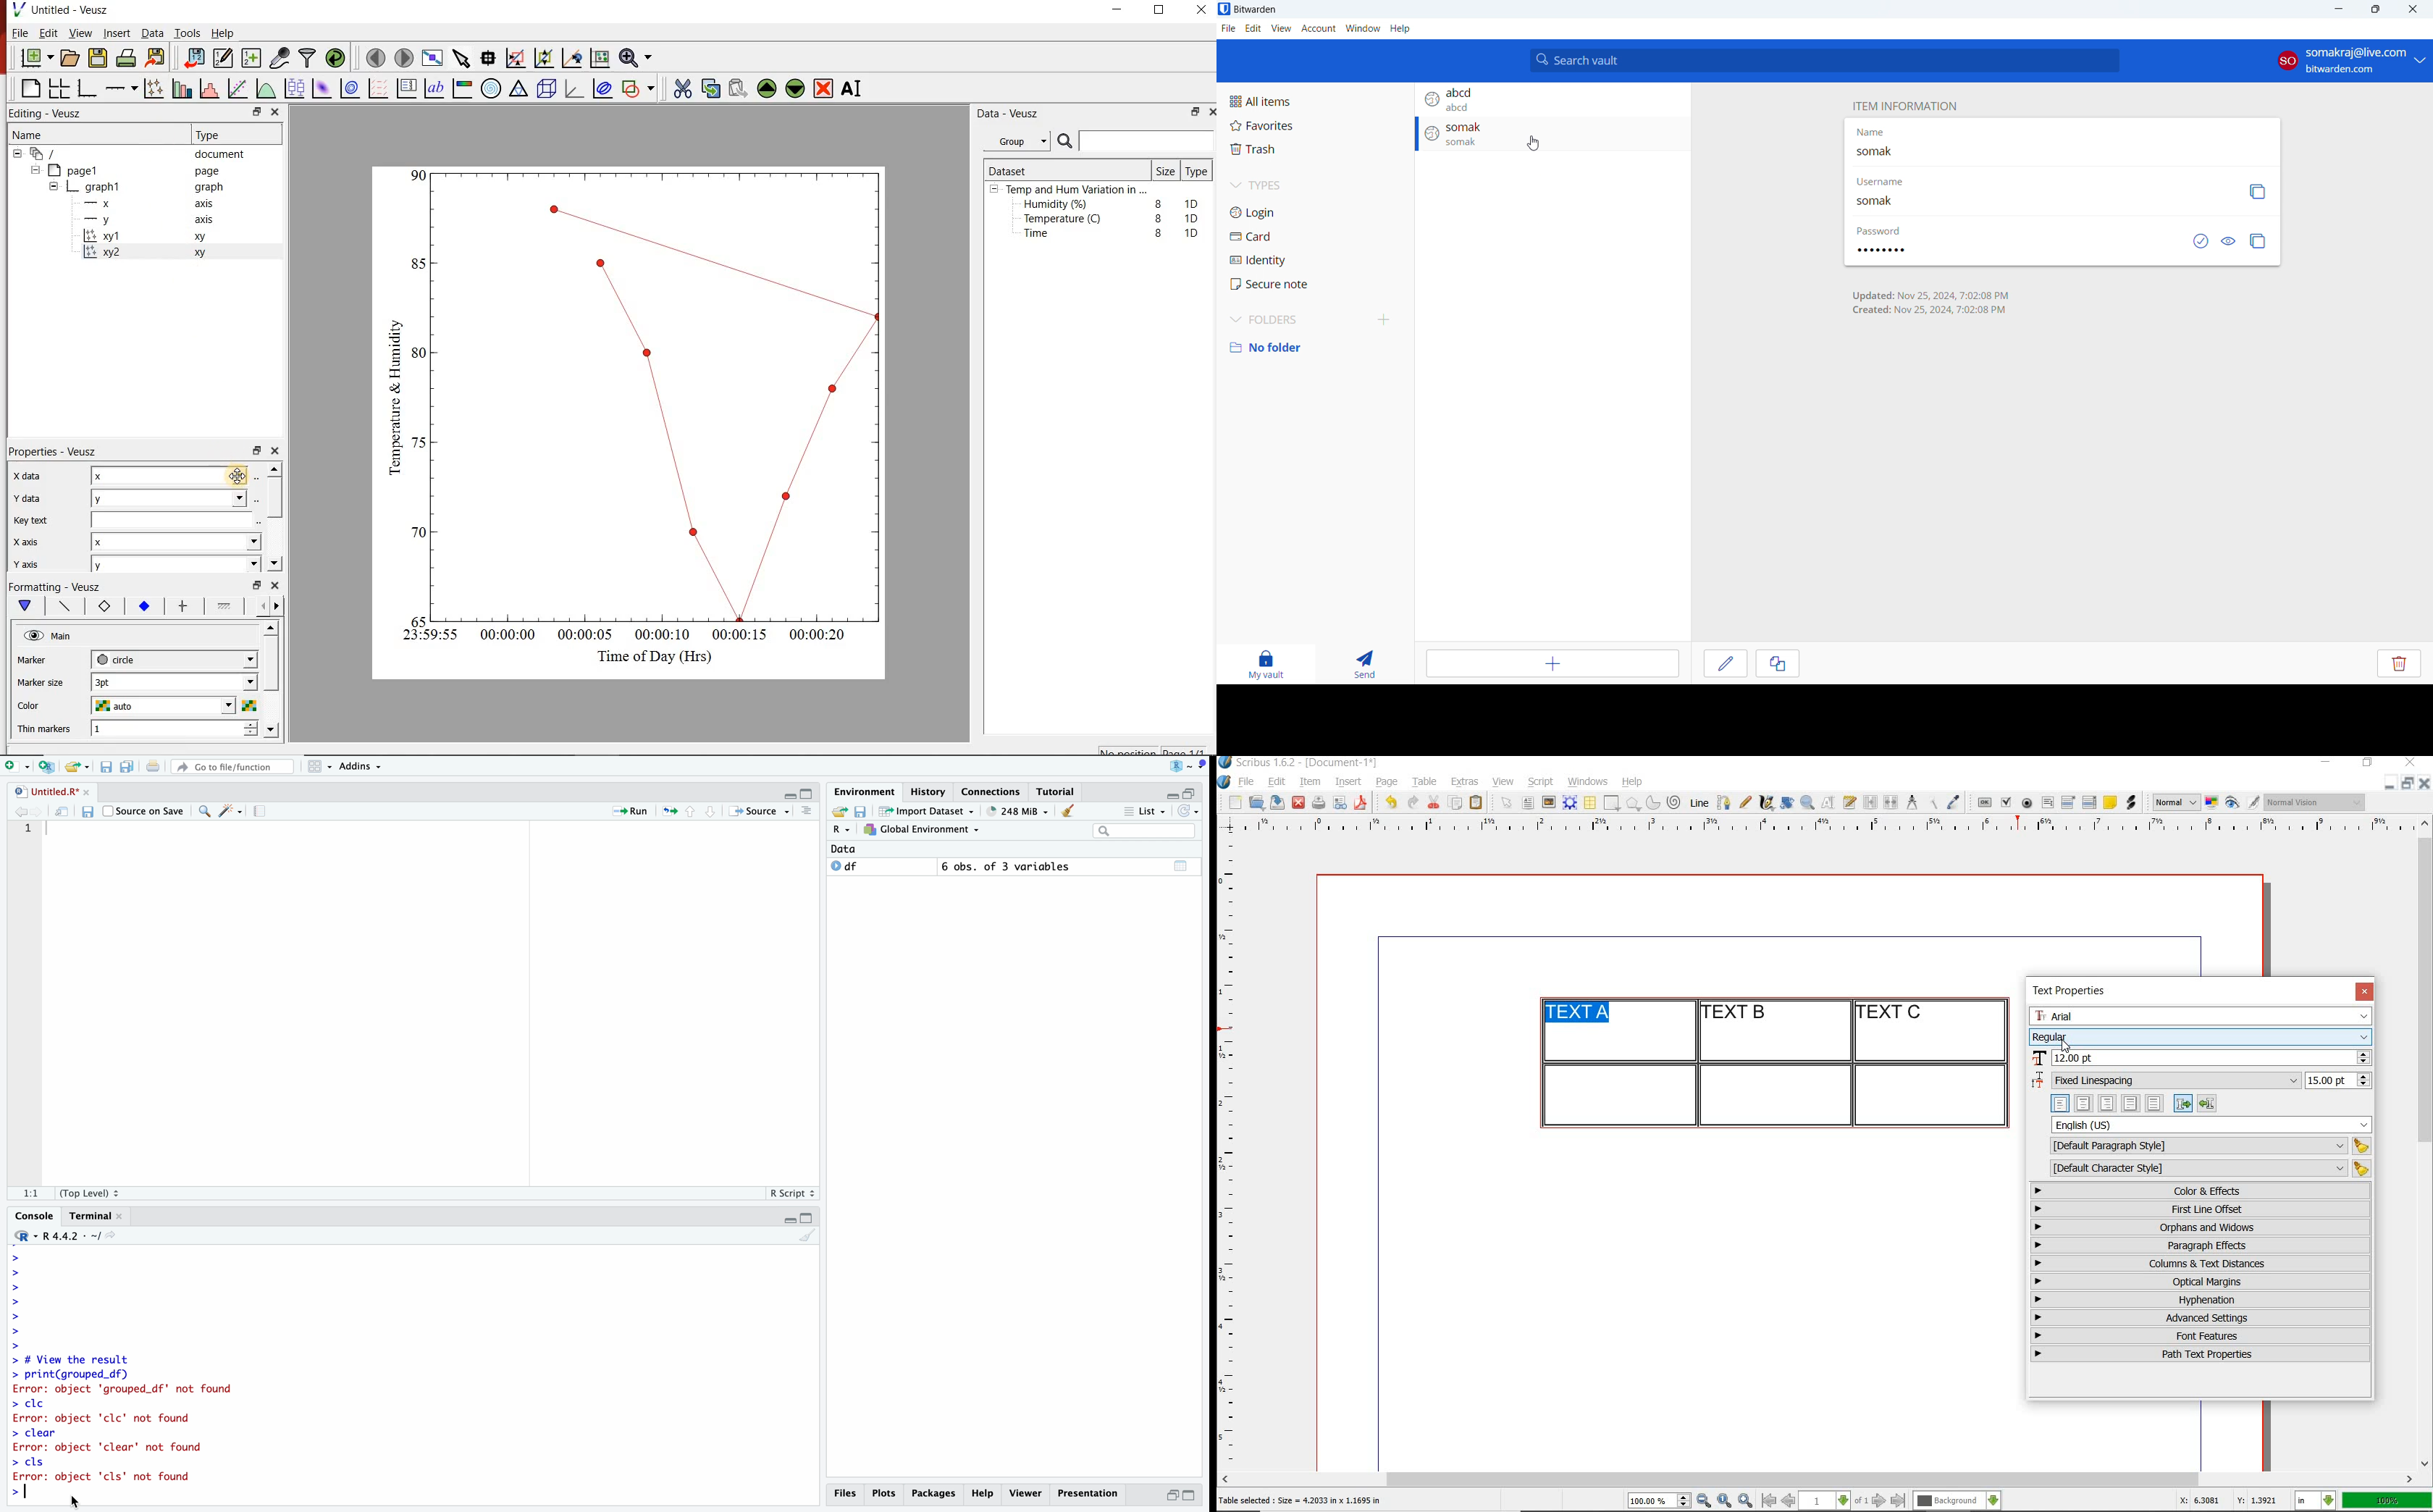 Image resolution: width=2436 pixels, height=1512 pixels. What do you see at coordinates (1768, 1500) in the screenshot?
I see `go to first page` at bounding box center [1768, 1500].